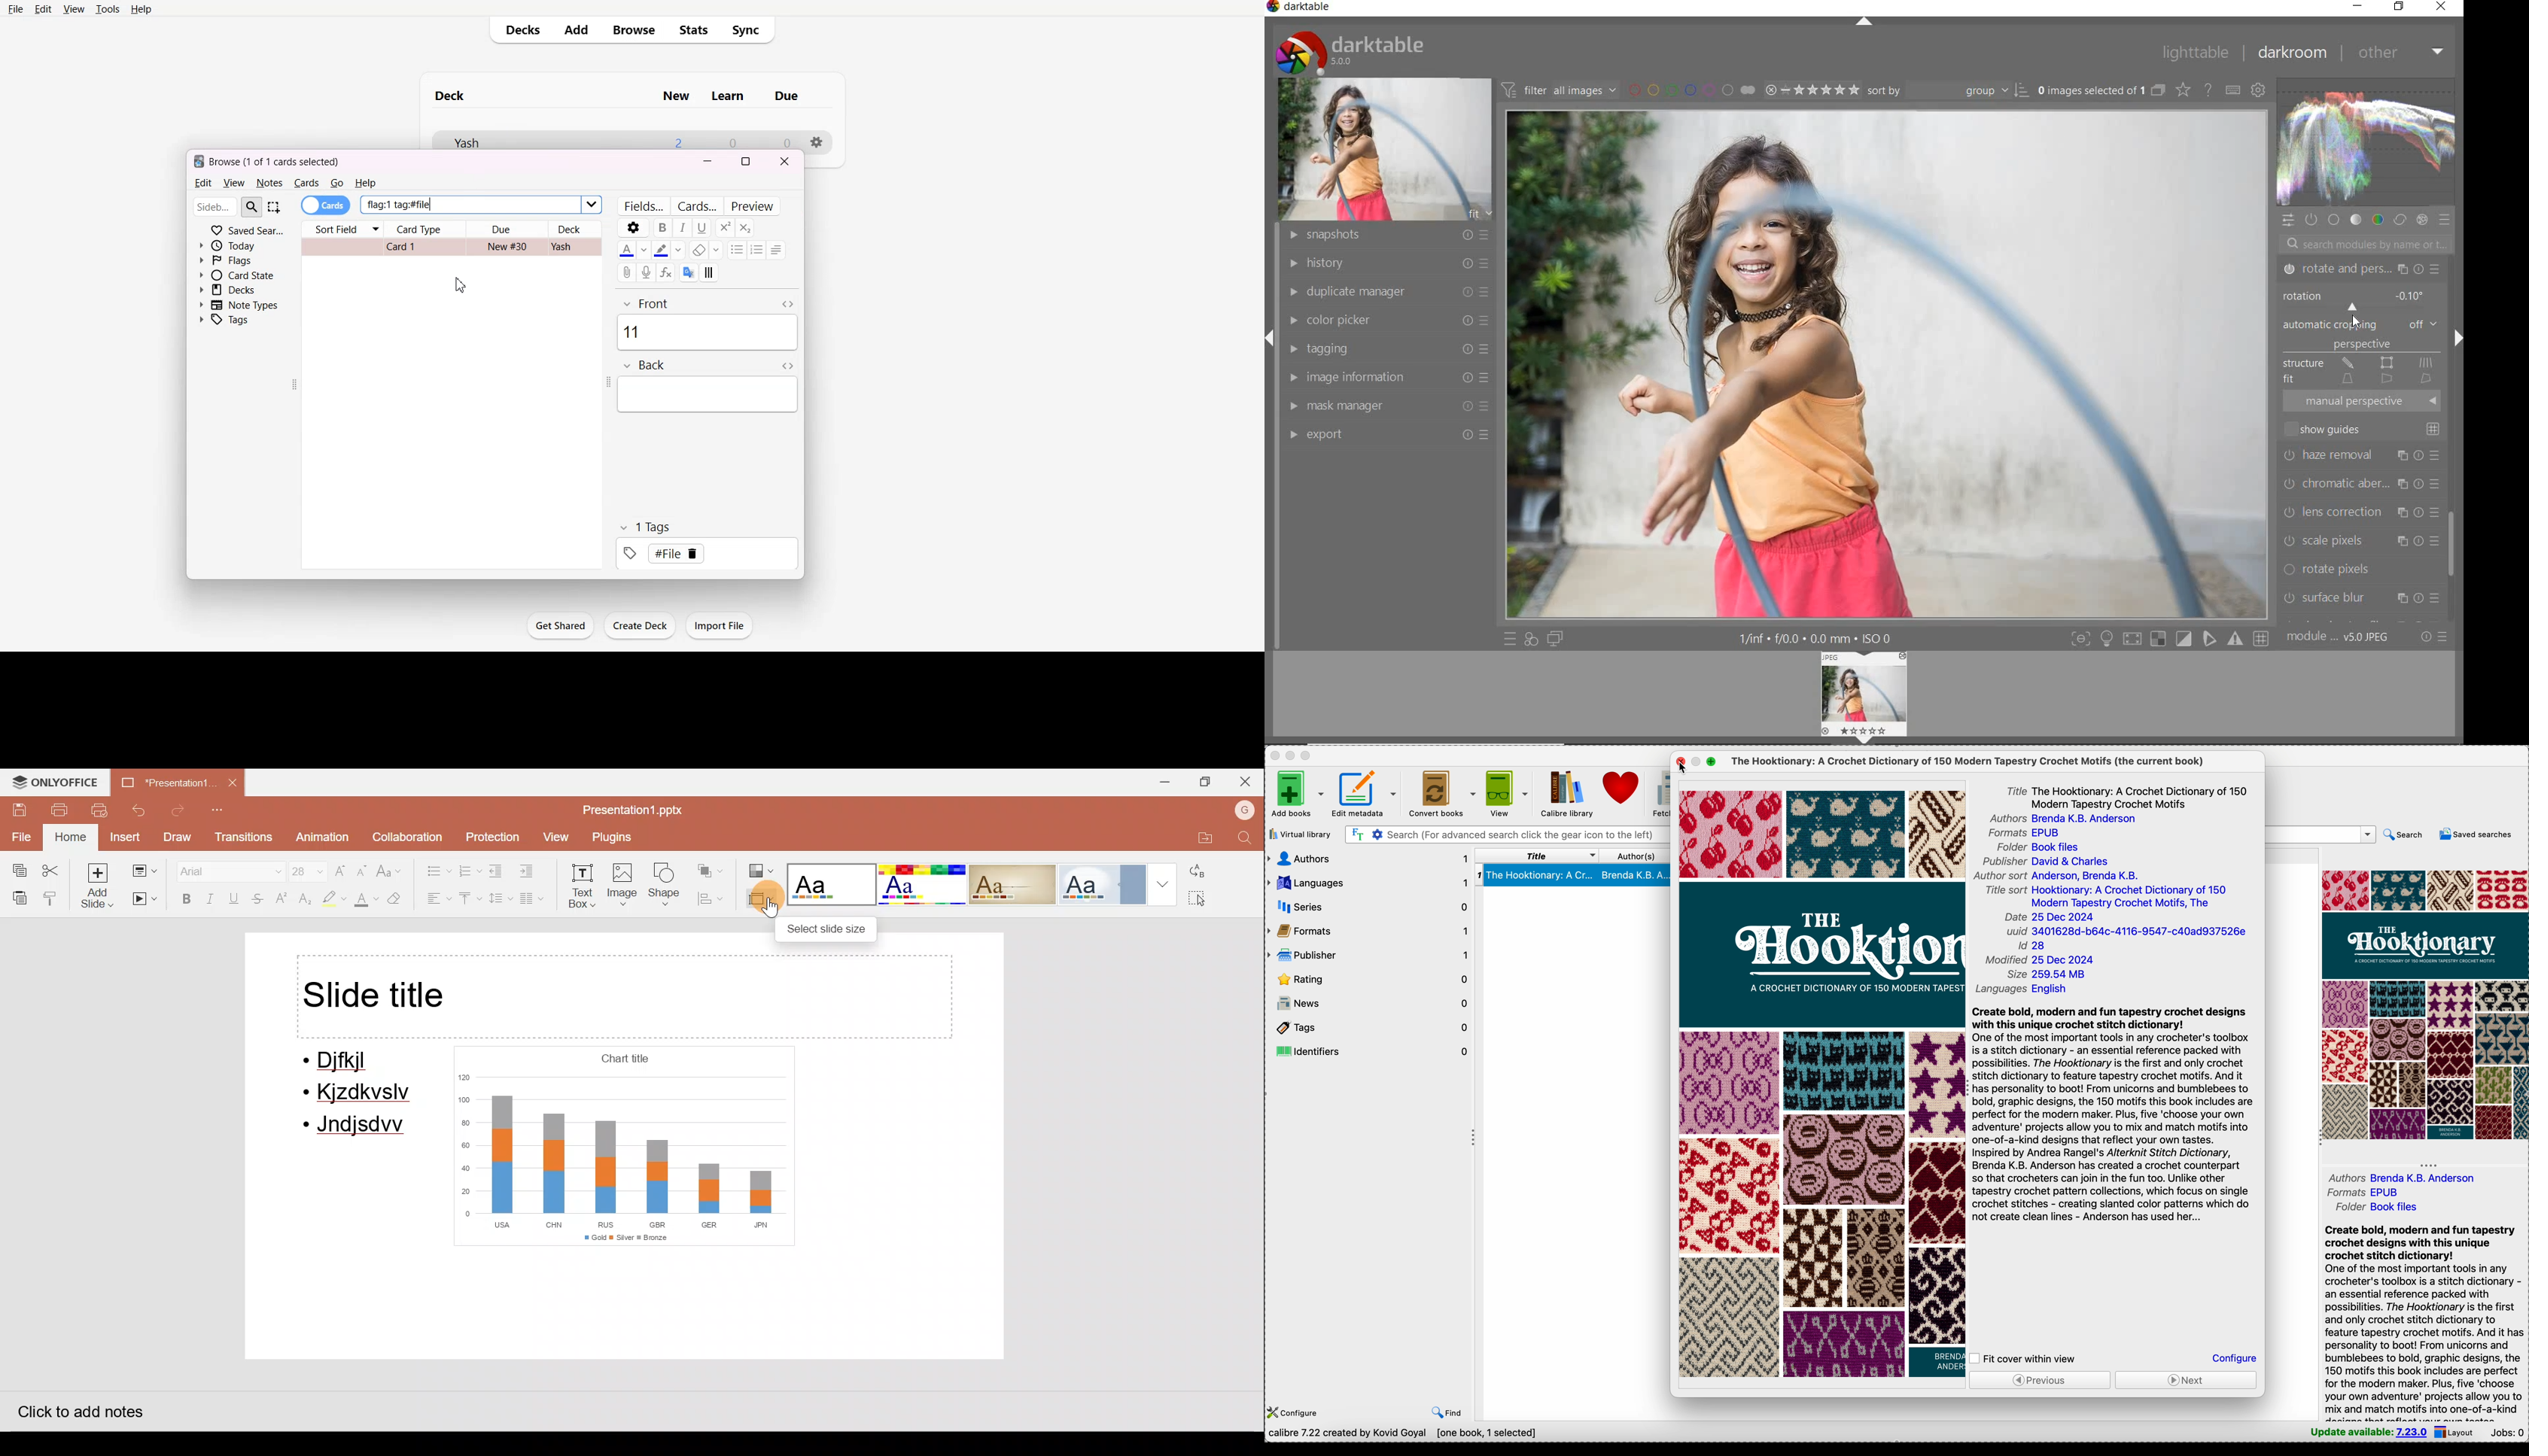 The height and width of the screenshot is (1456, 2548). What do you see at coordinates (1369, 1003) in the screenshot?
I see `news` at bounding box center [1369, 1003].